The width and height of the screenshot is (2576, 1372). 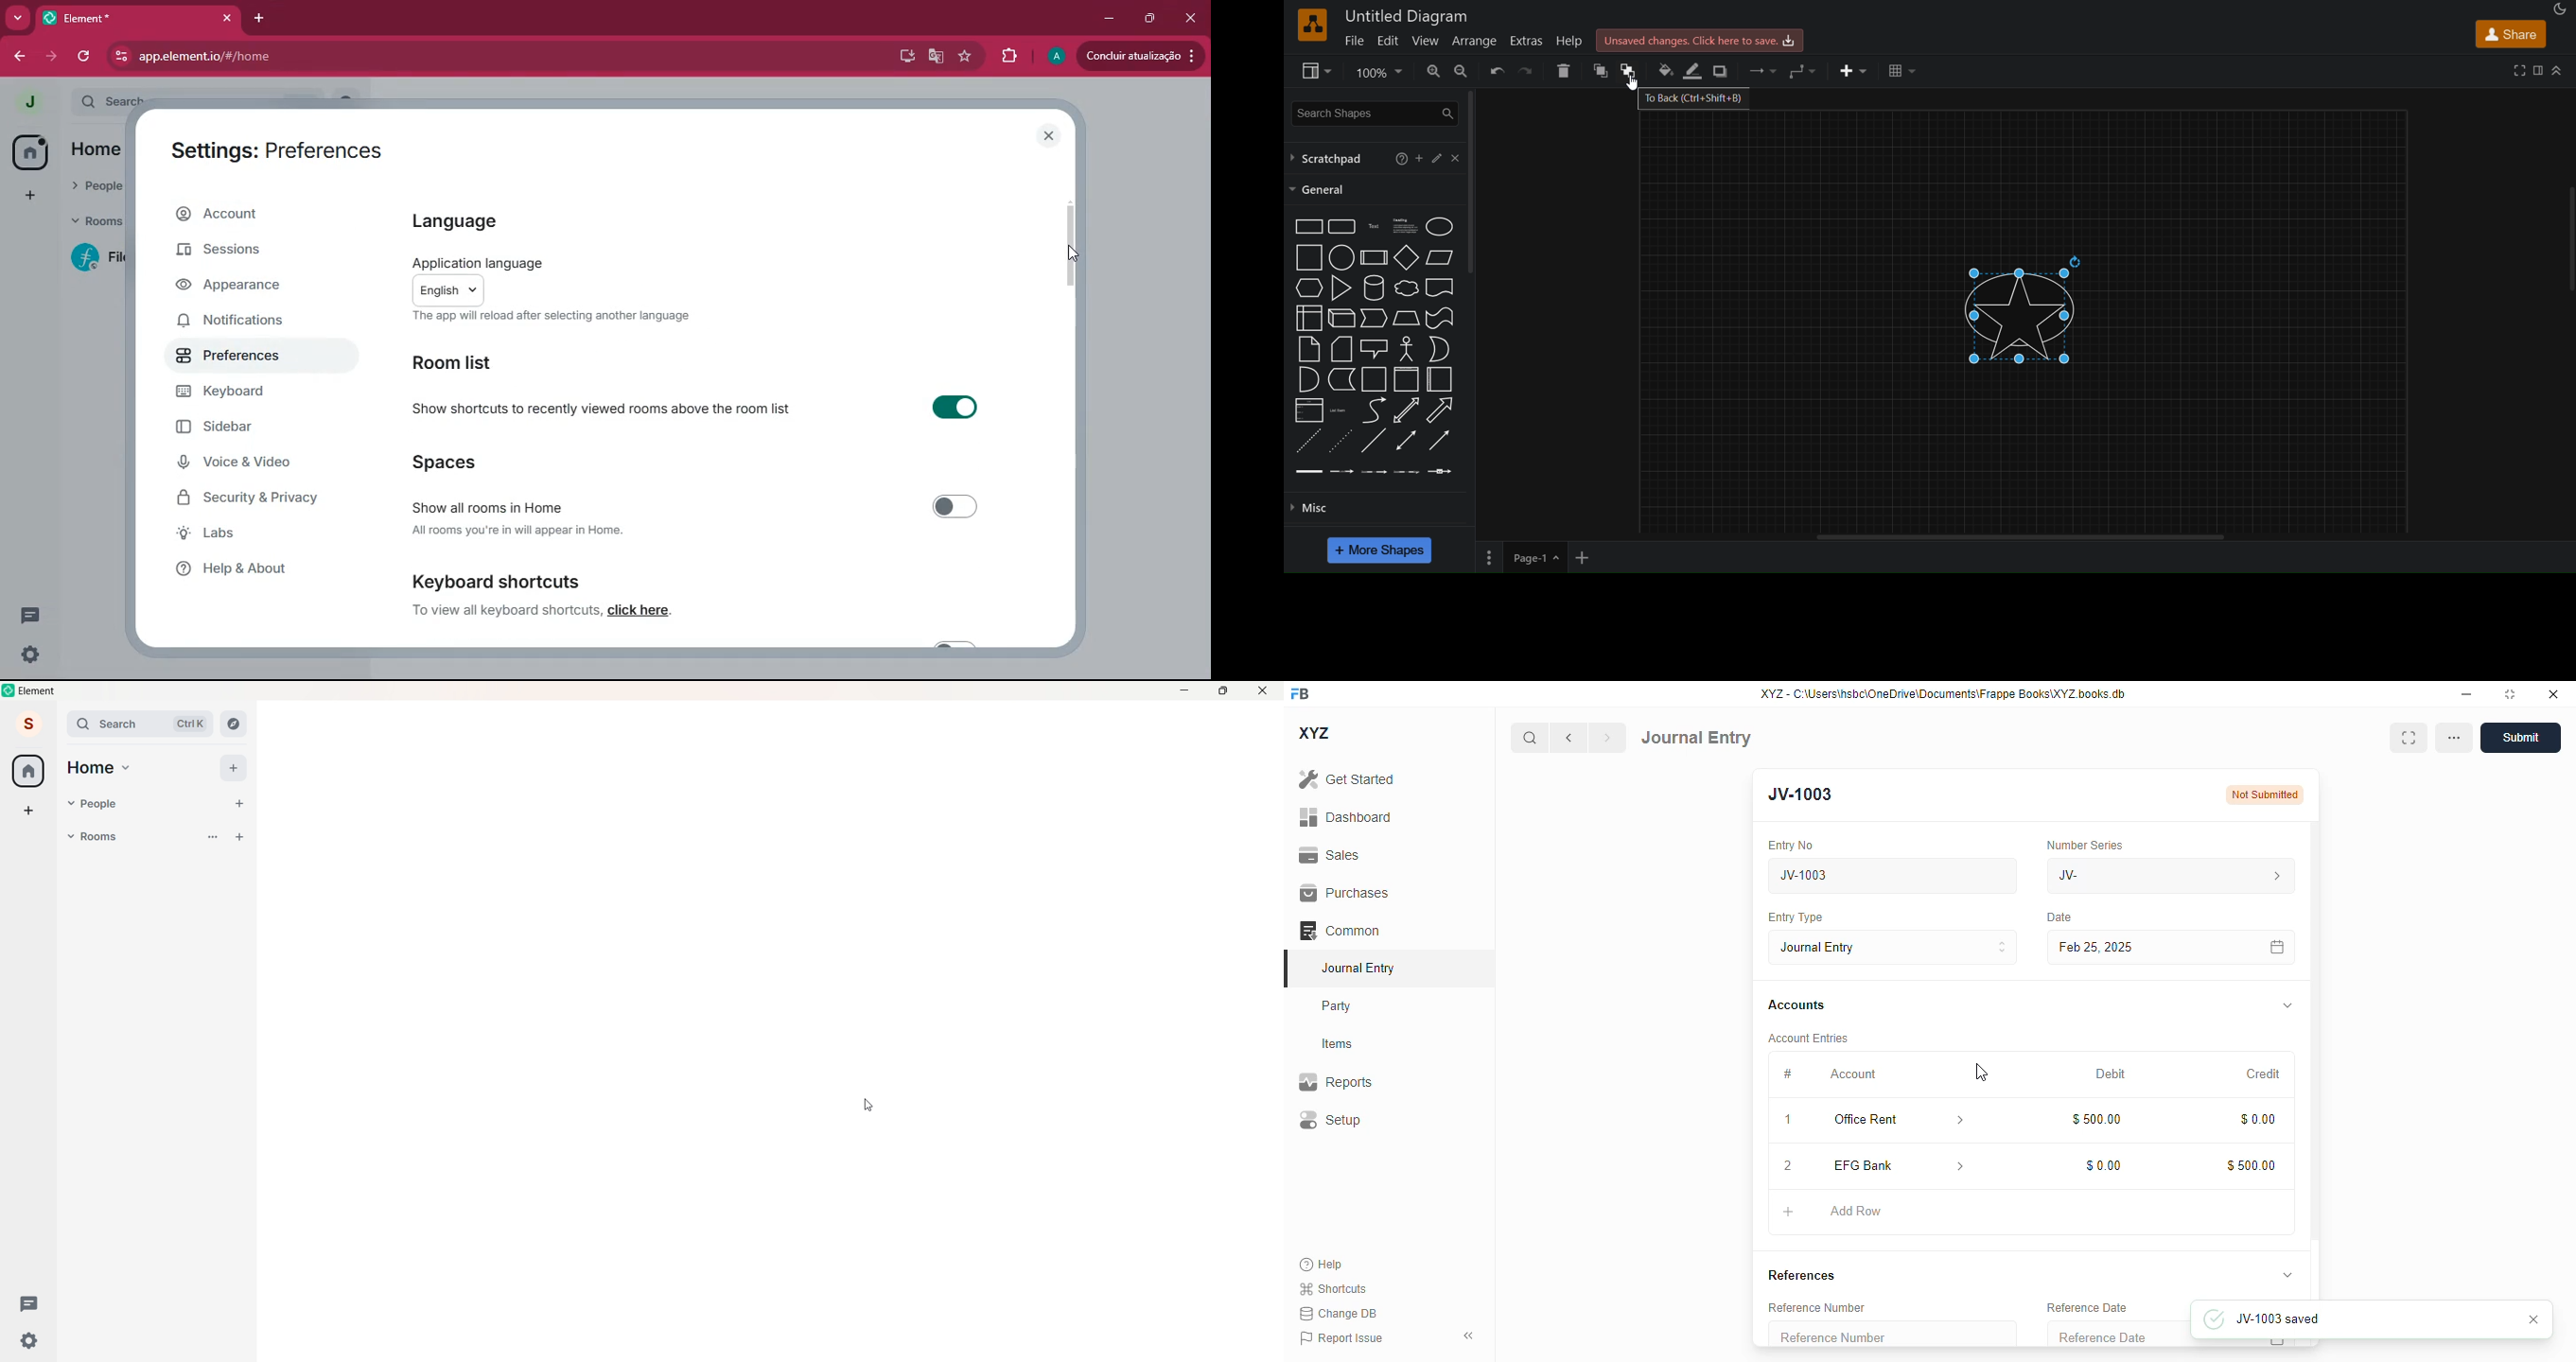 What do you see at coordinates (252, 535) in the screenshot?
I see `labs` at bounding box center [252, 535].